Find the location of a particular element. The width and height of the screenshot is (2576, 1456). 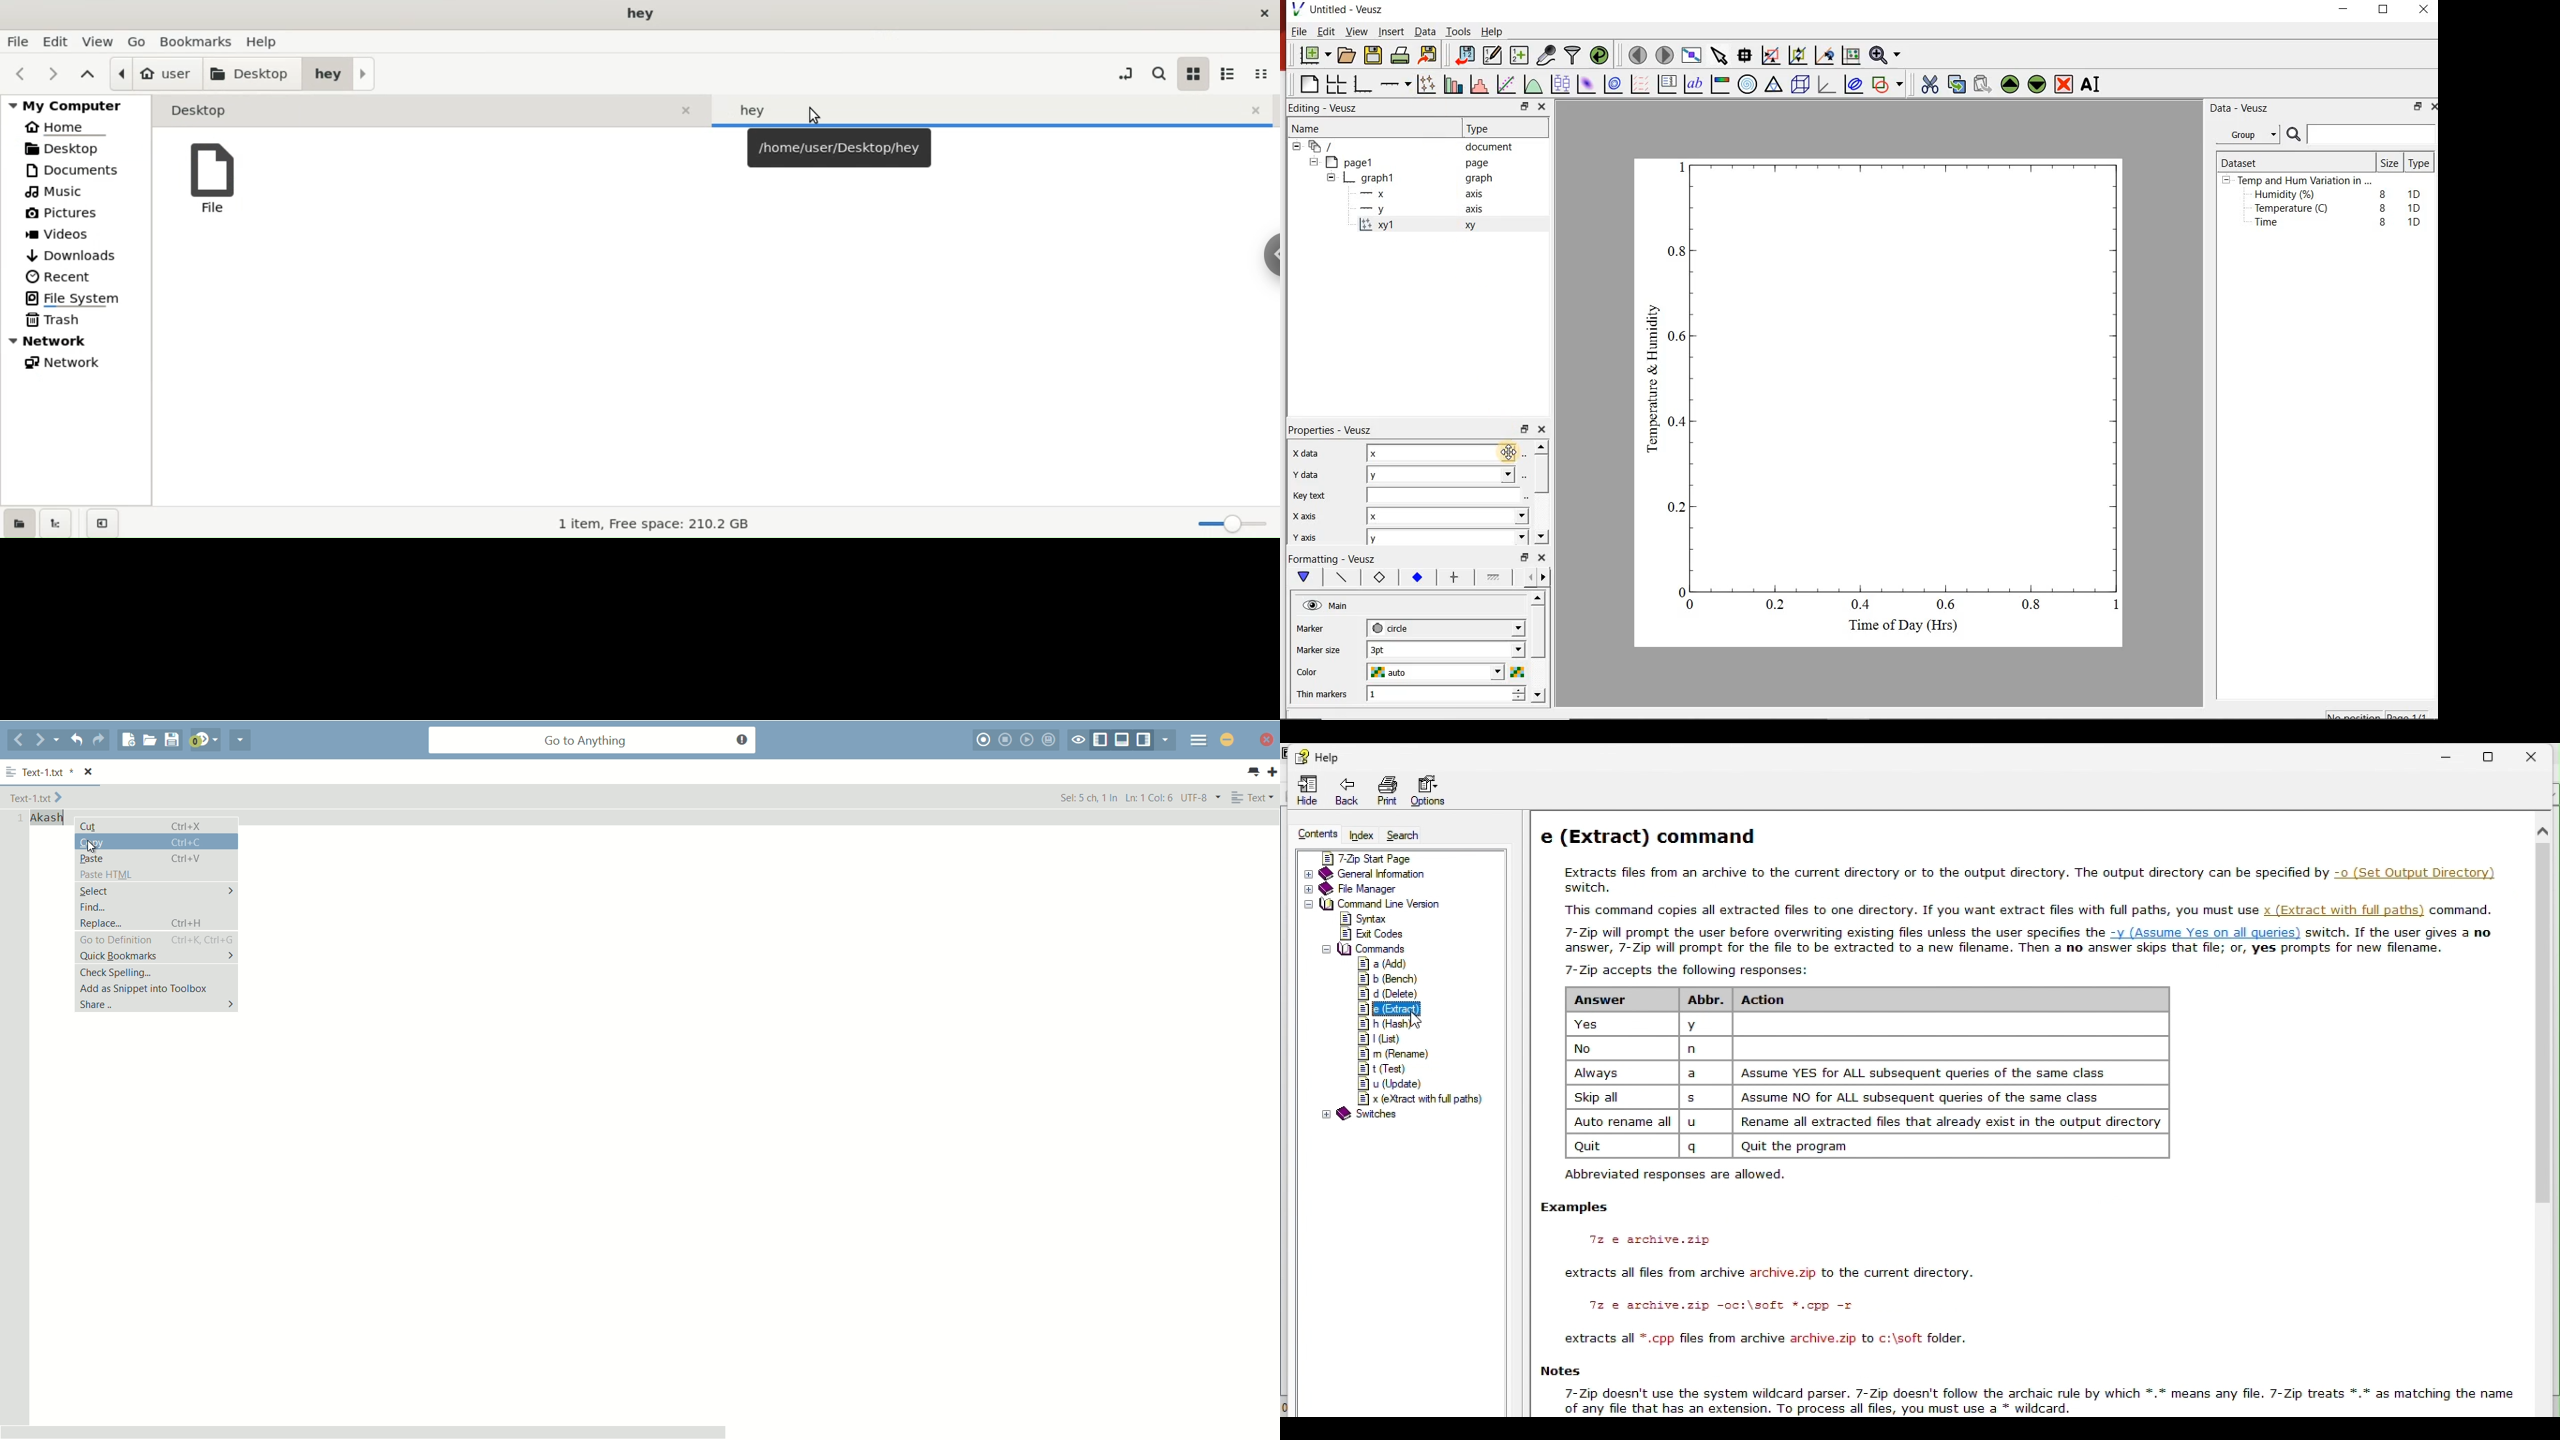

t( test) is located at coordinates (1383, 1068).